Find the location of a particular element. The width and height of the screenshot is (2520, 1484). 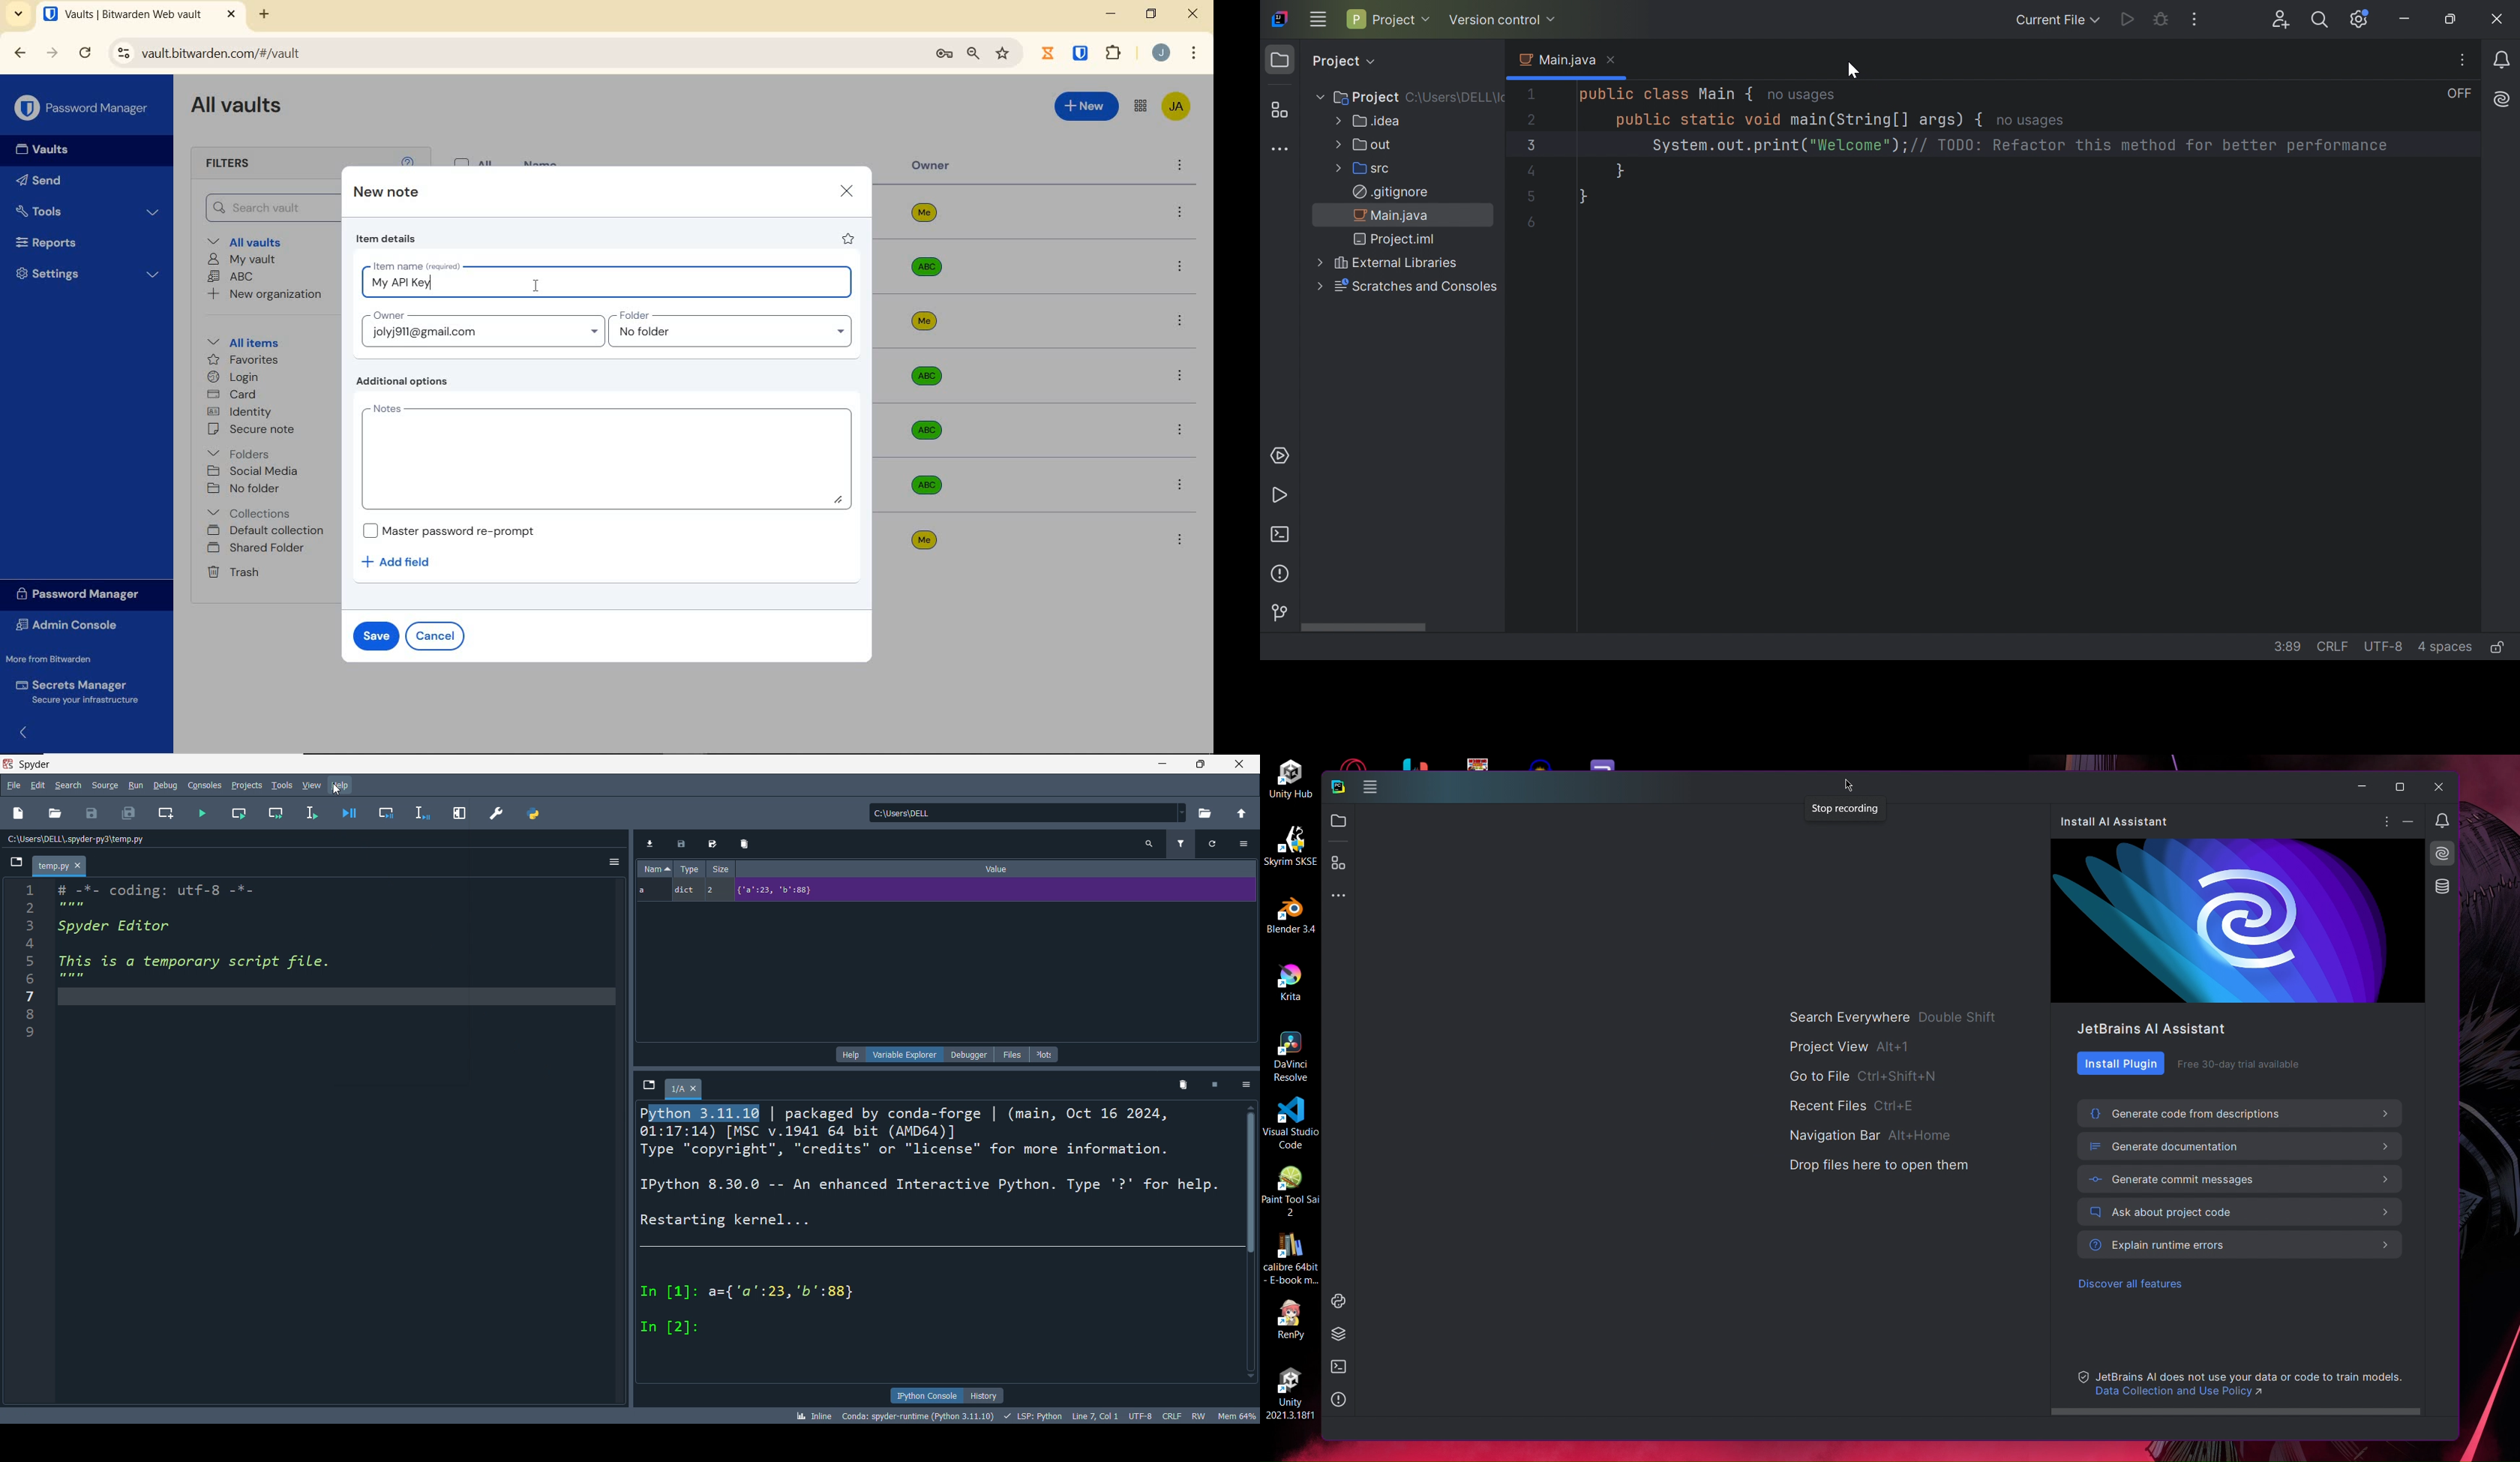

Add Notes is located at coordinates (609, 457).